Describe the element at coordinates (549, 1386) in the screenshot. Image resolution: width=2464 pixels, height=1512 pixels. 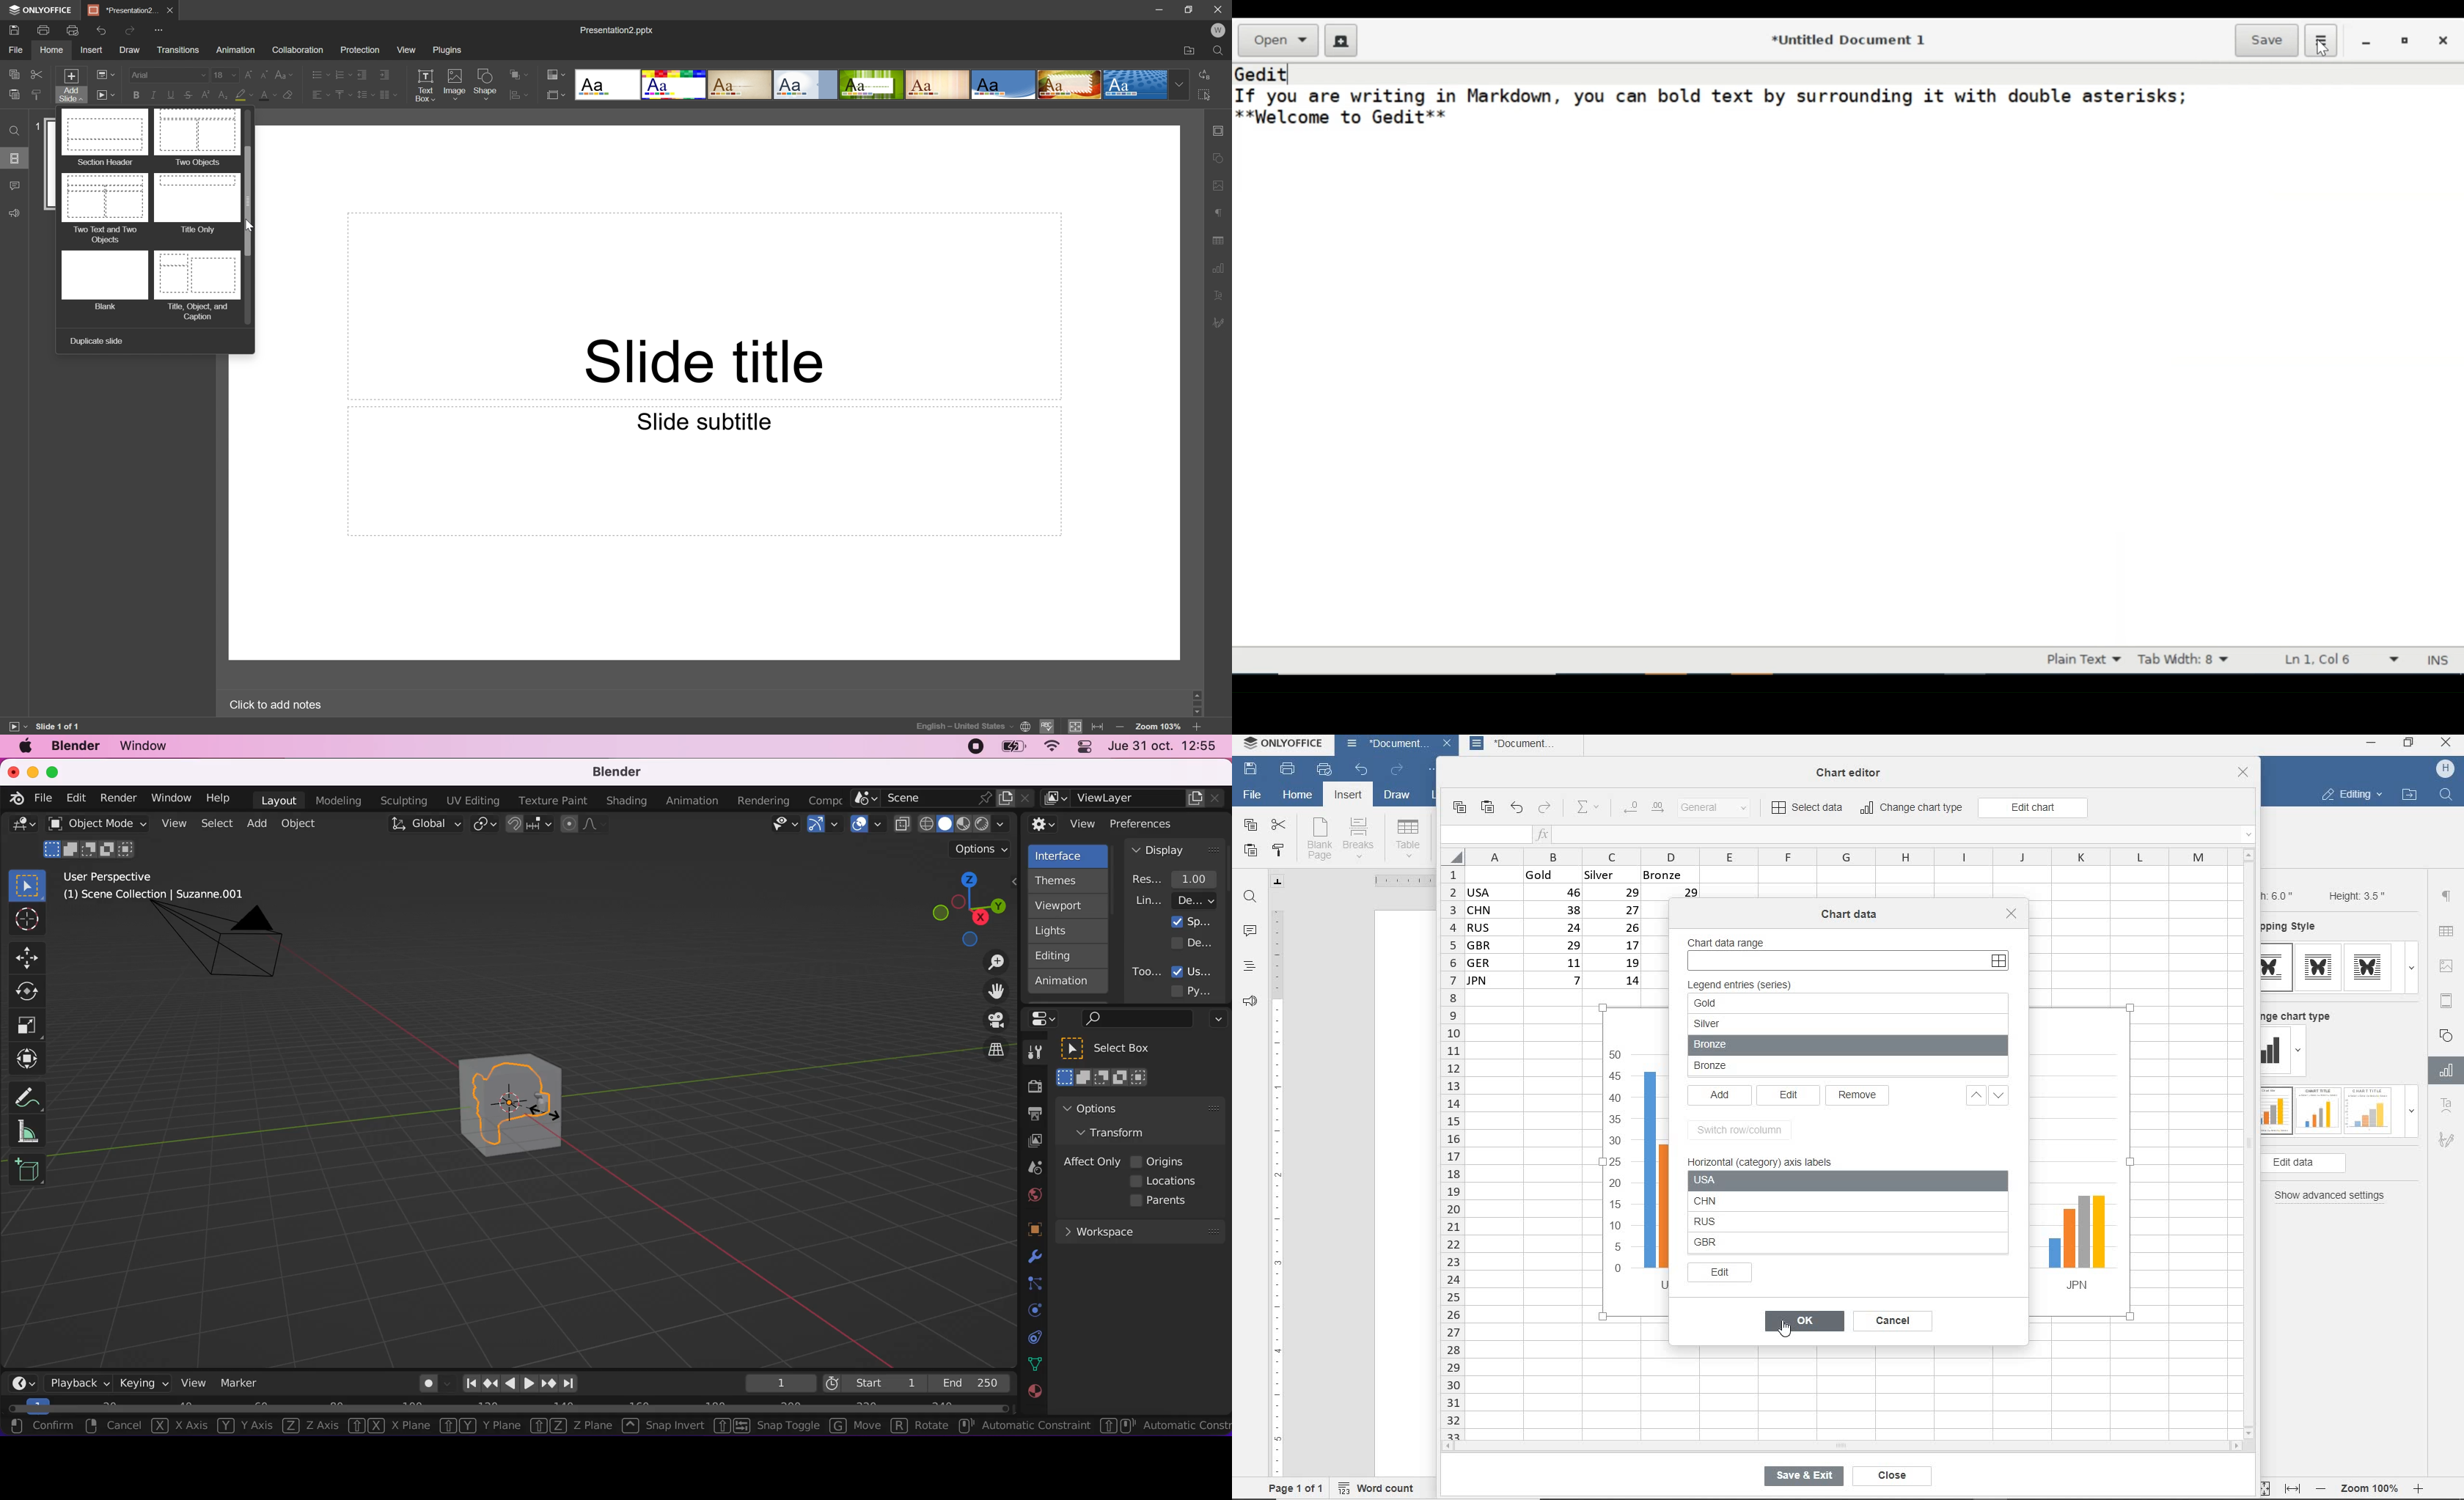
I see `jump to keyframe` at that location.